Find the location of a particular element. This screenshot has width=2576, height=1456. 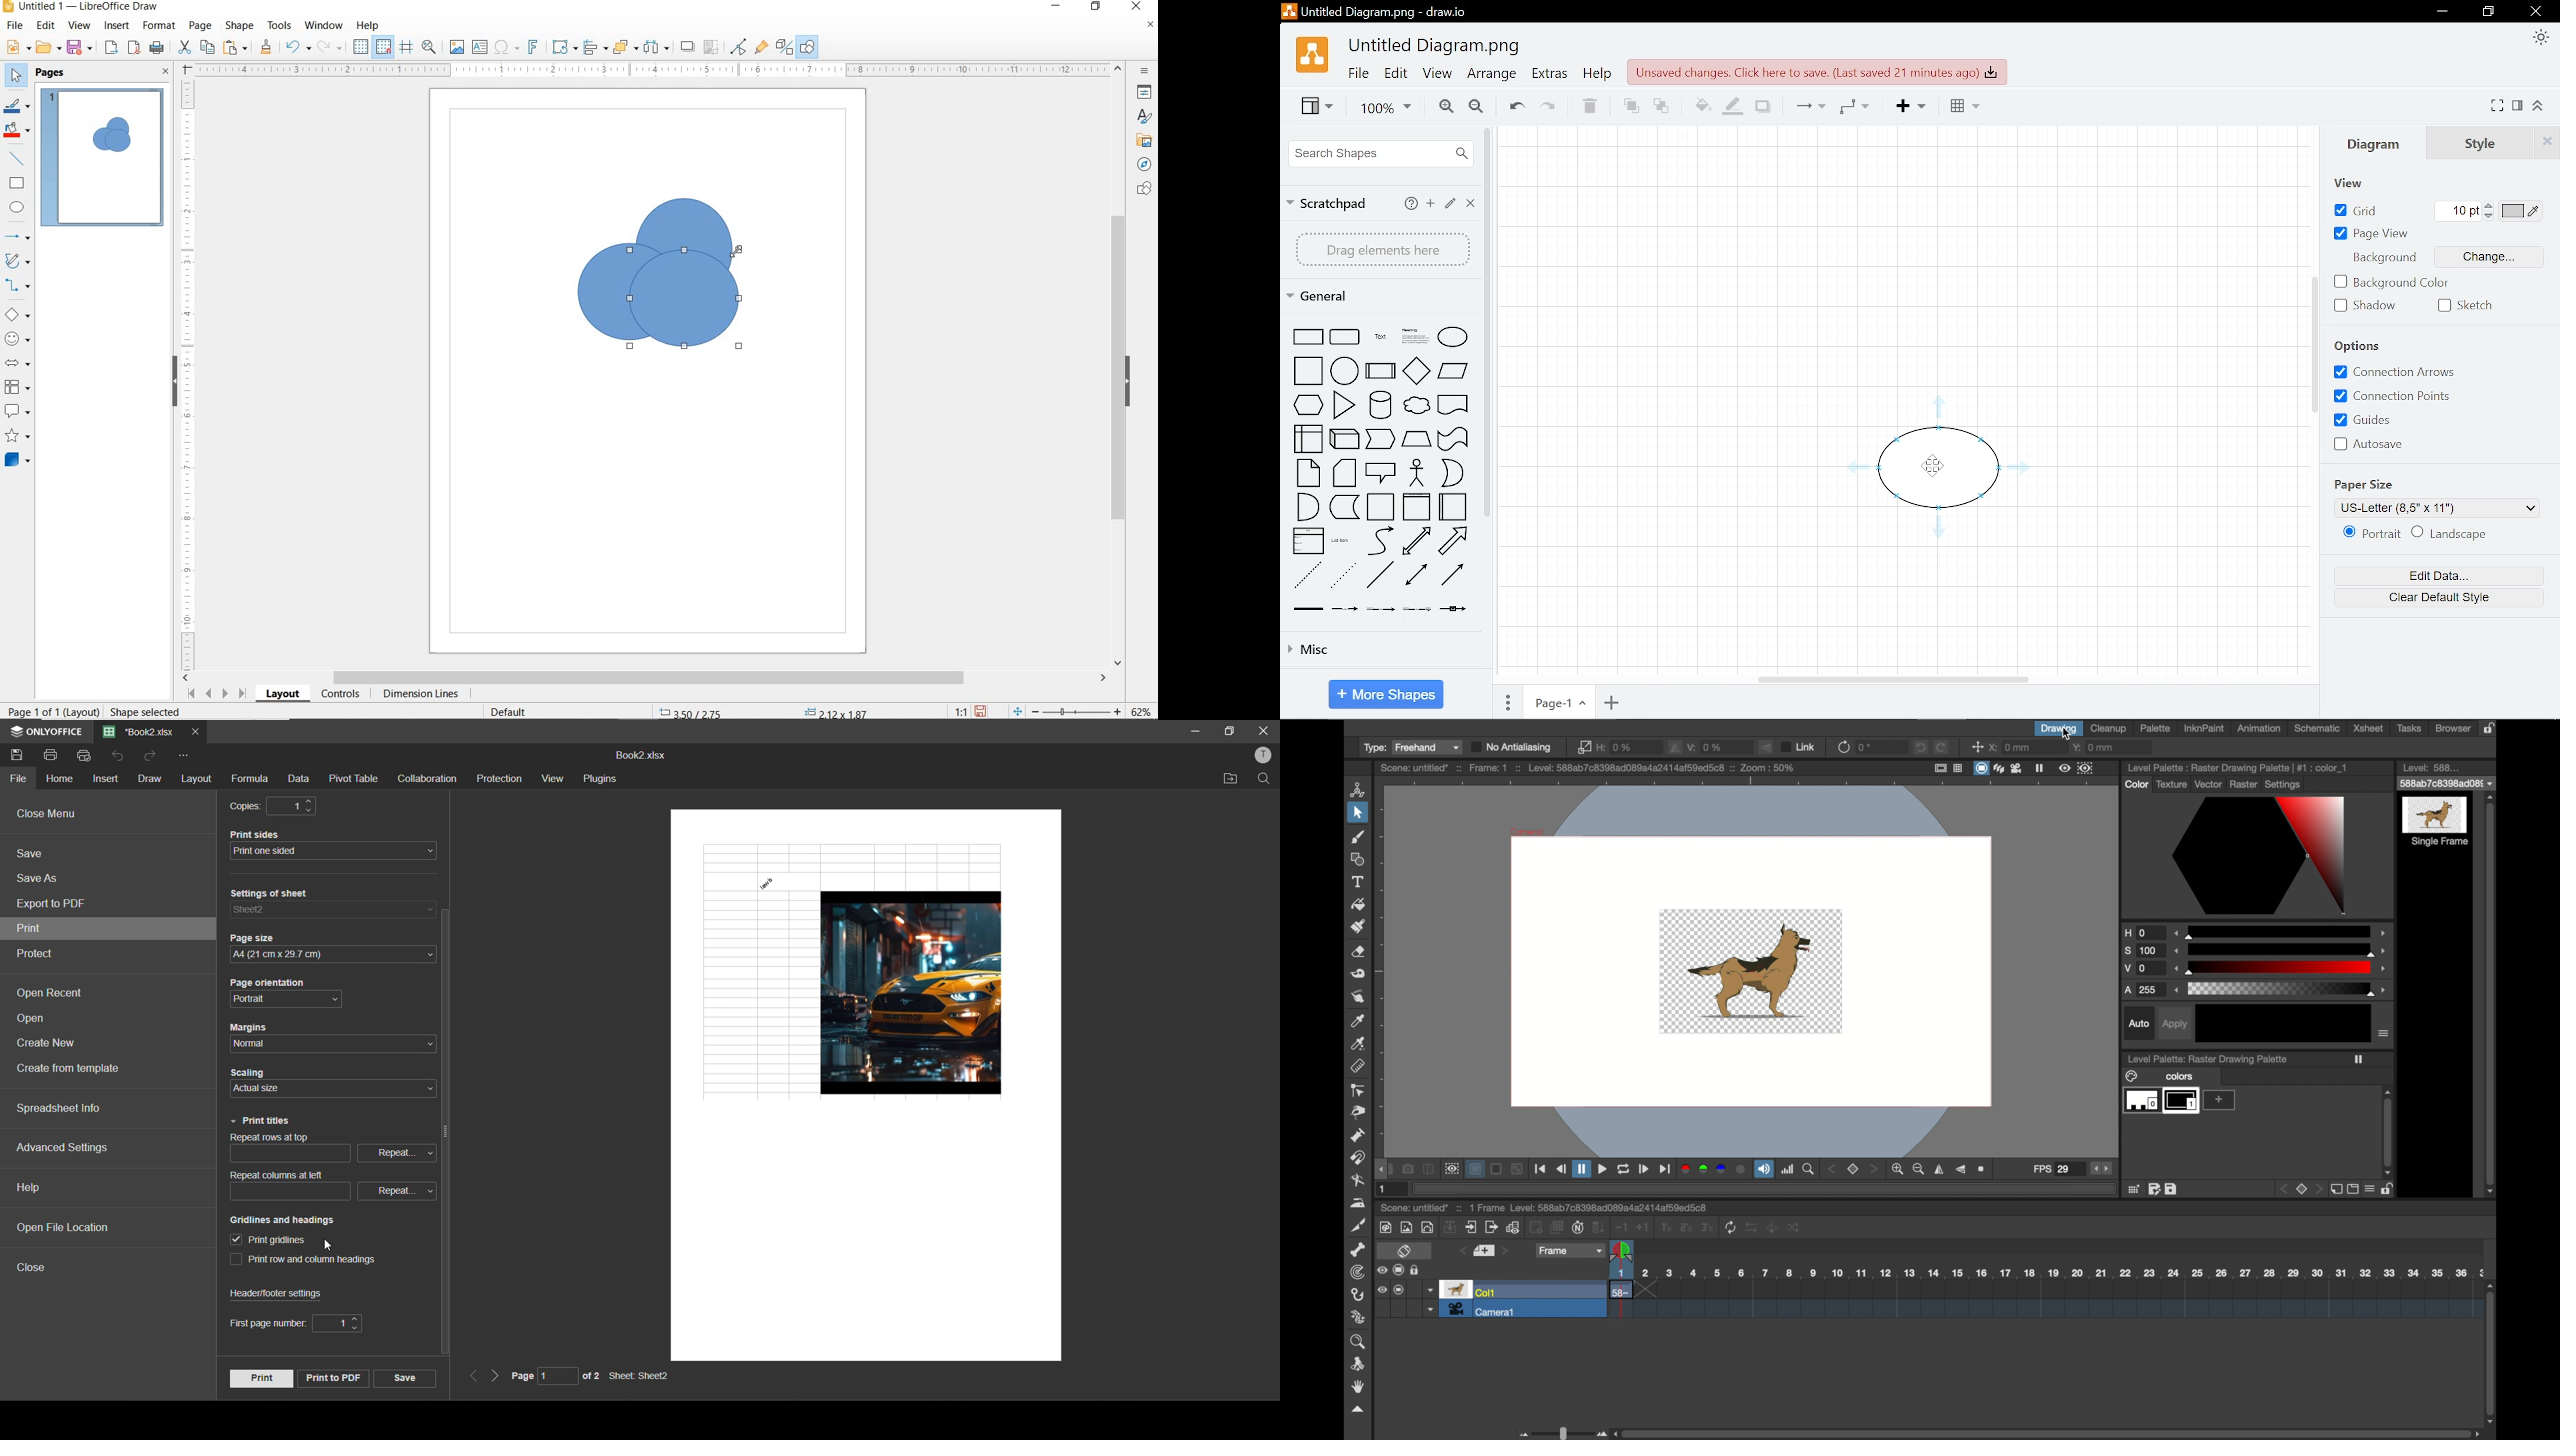

Clear default style is located at coordinates (2437, 598).